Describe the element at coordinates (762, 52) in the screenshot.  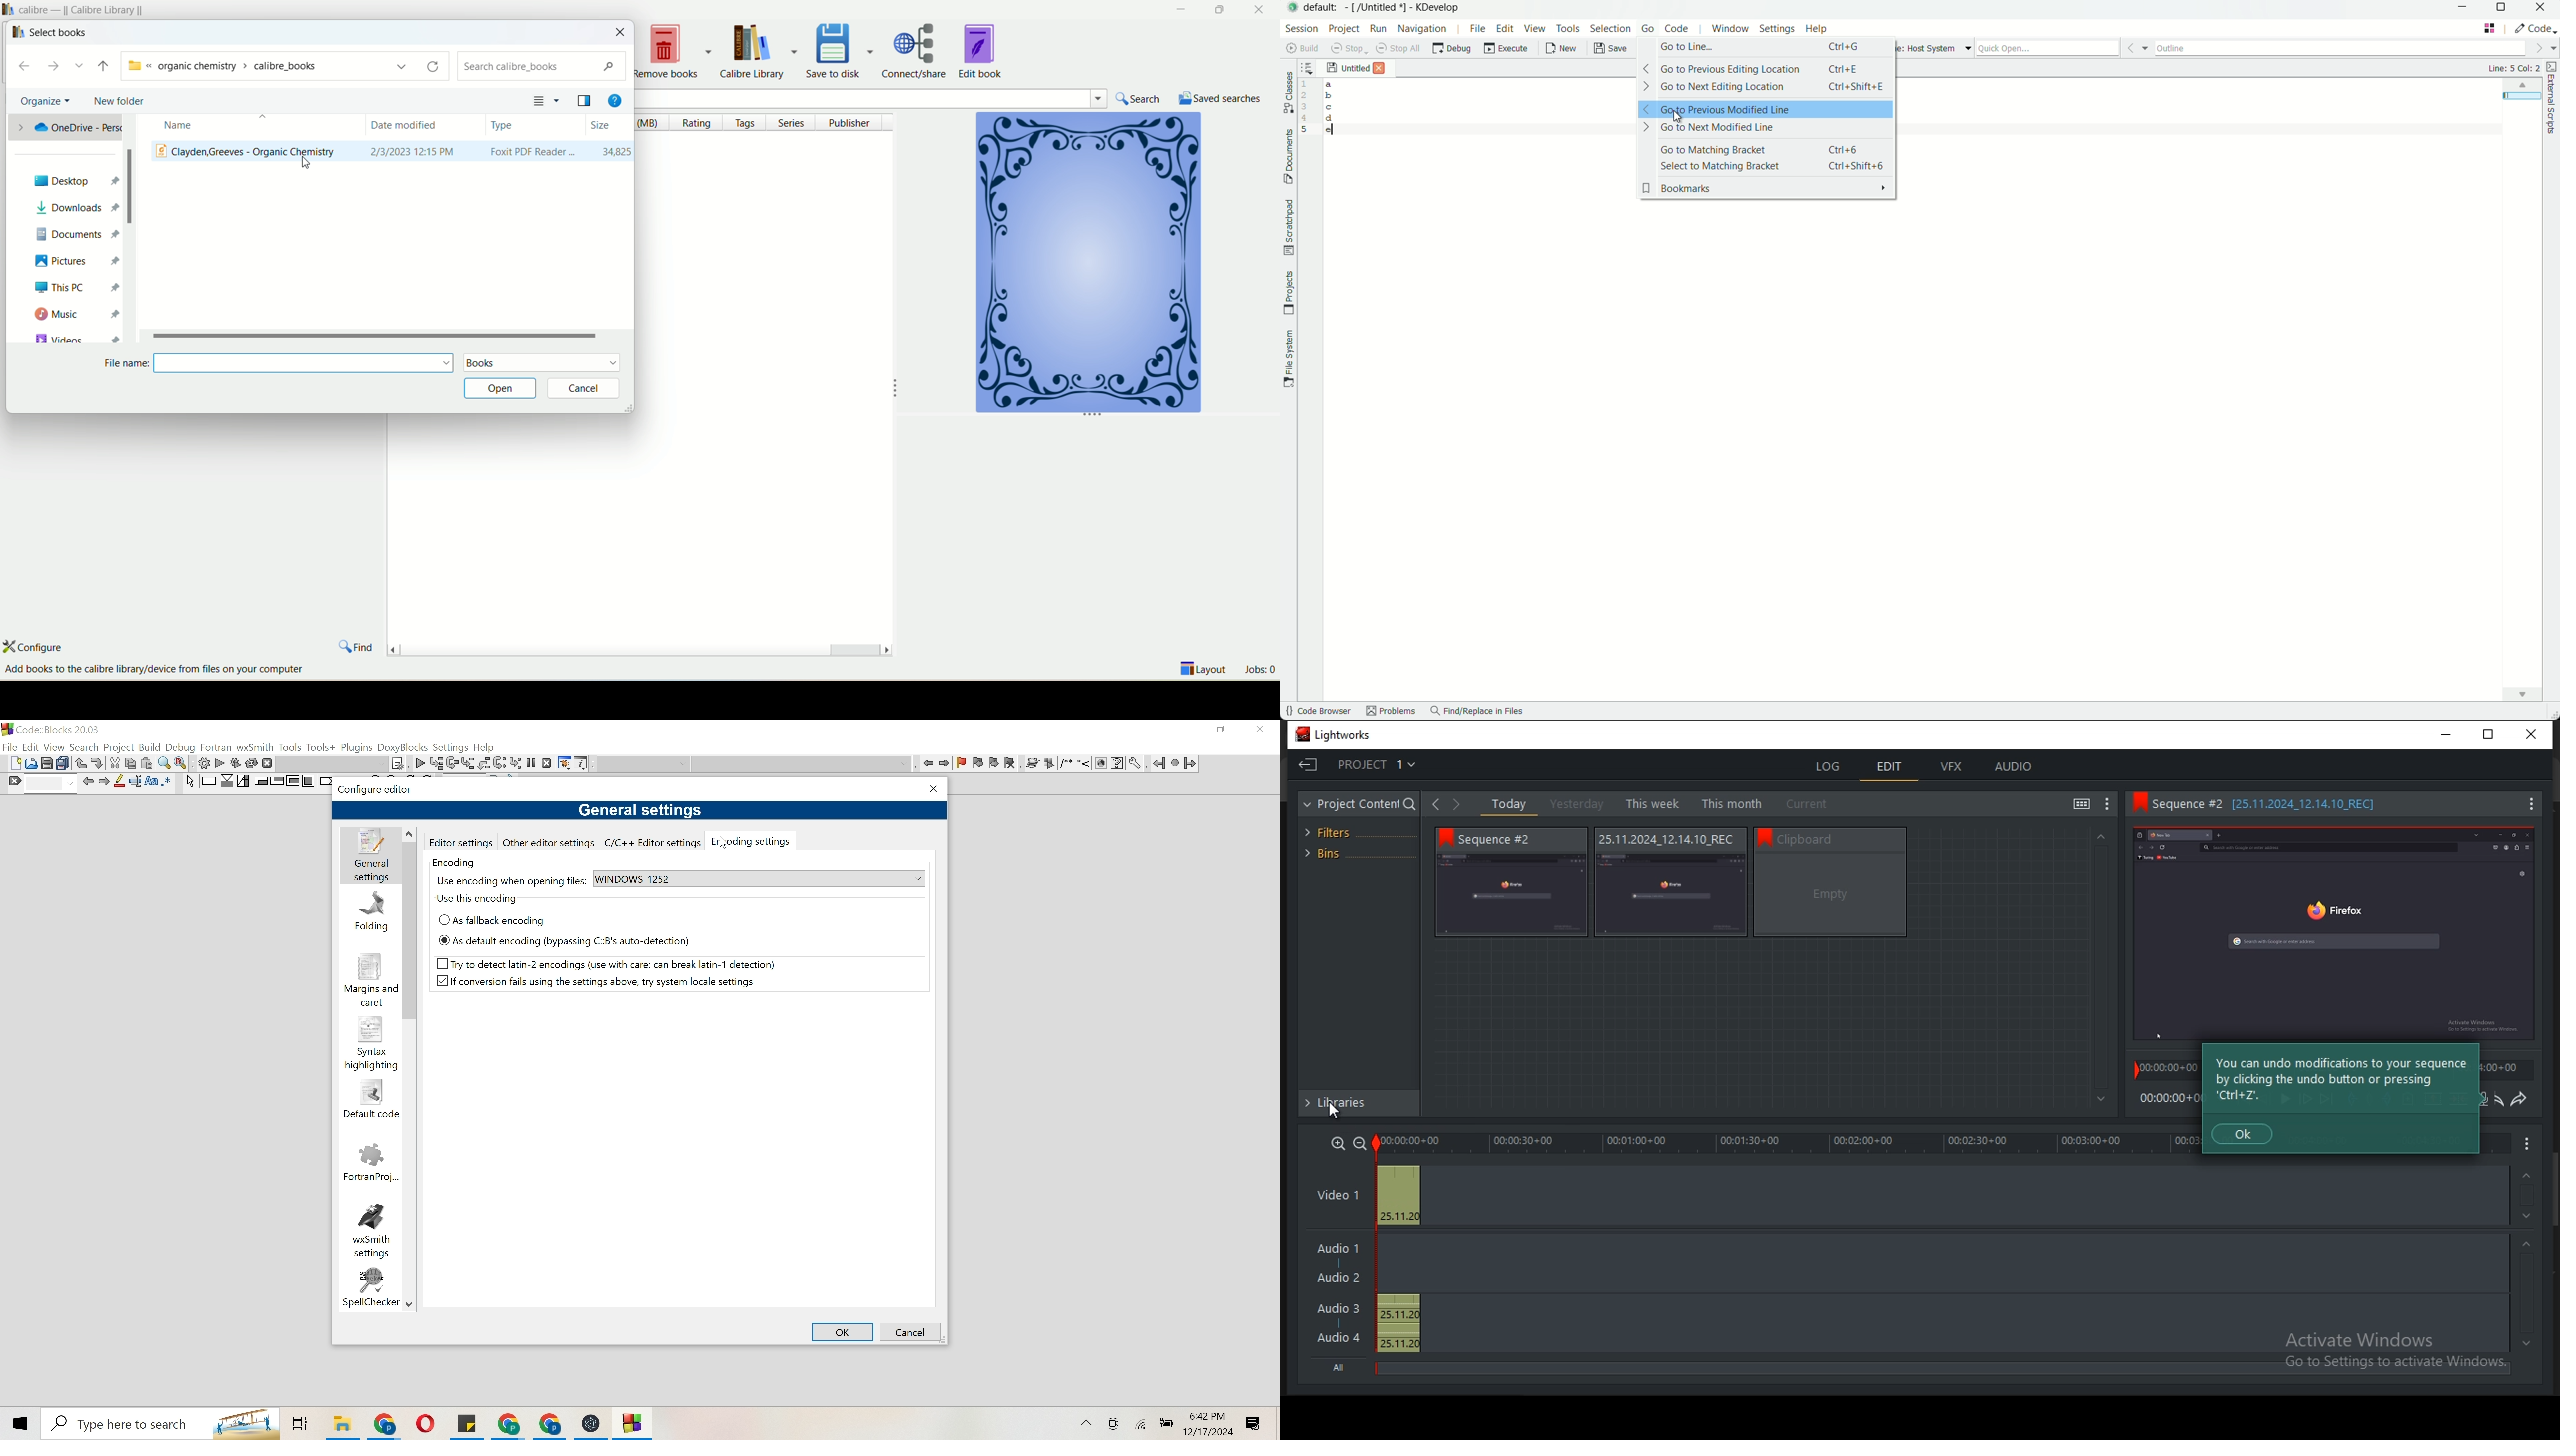
I see `calibre library` at that location.